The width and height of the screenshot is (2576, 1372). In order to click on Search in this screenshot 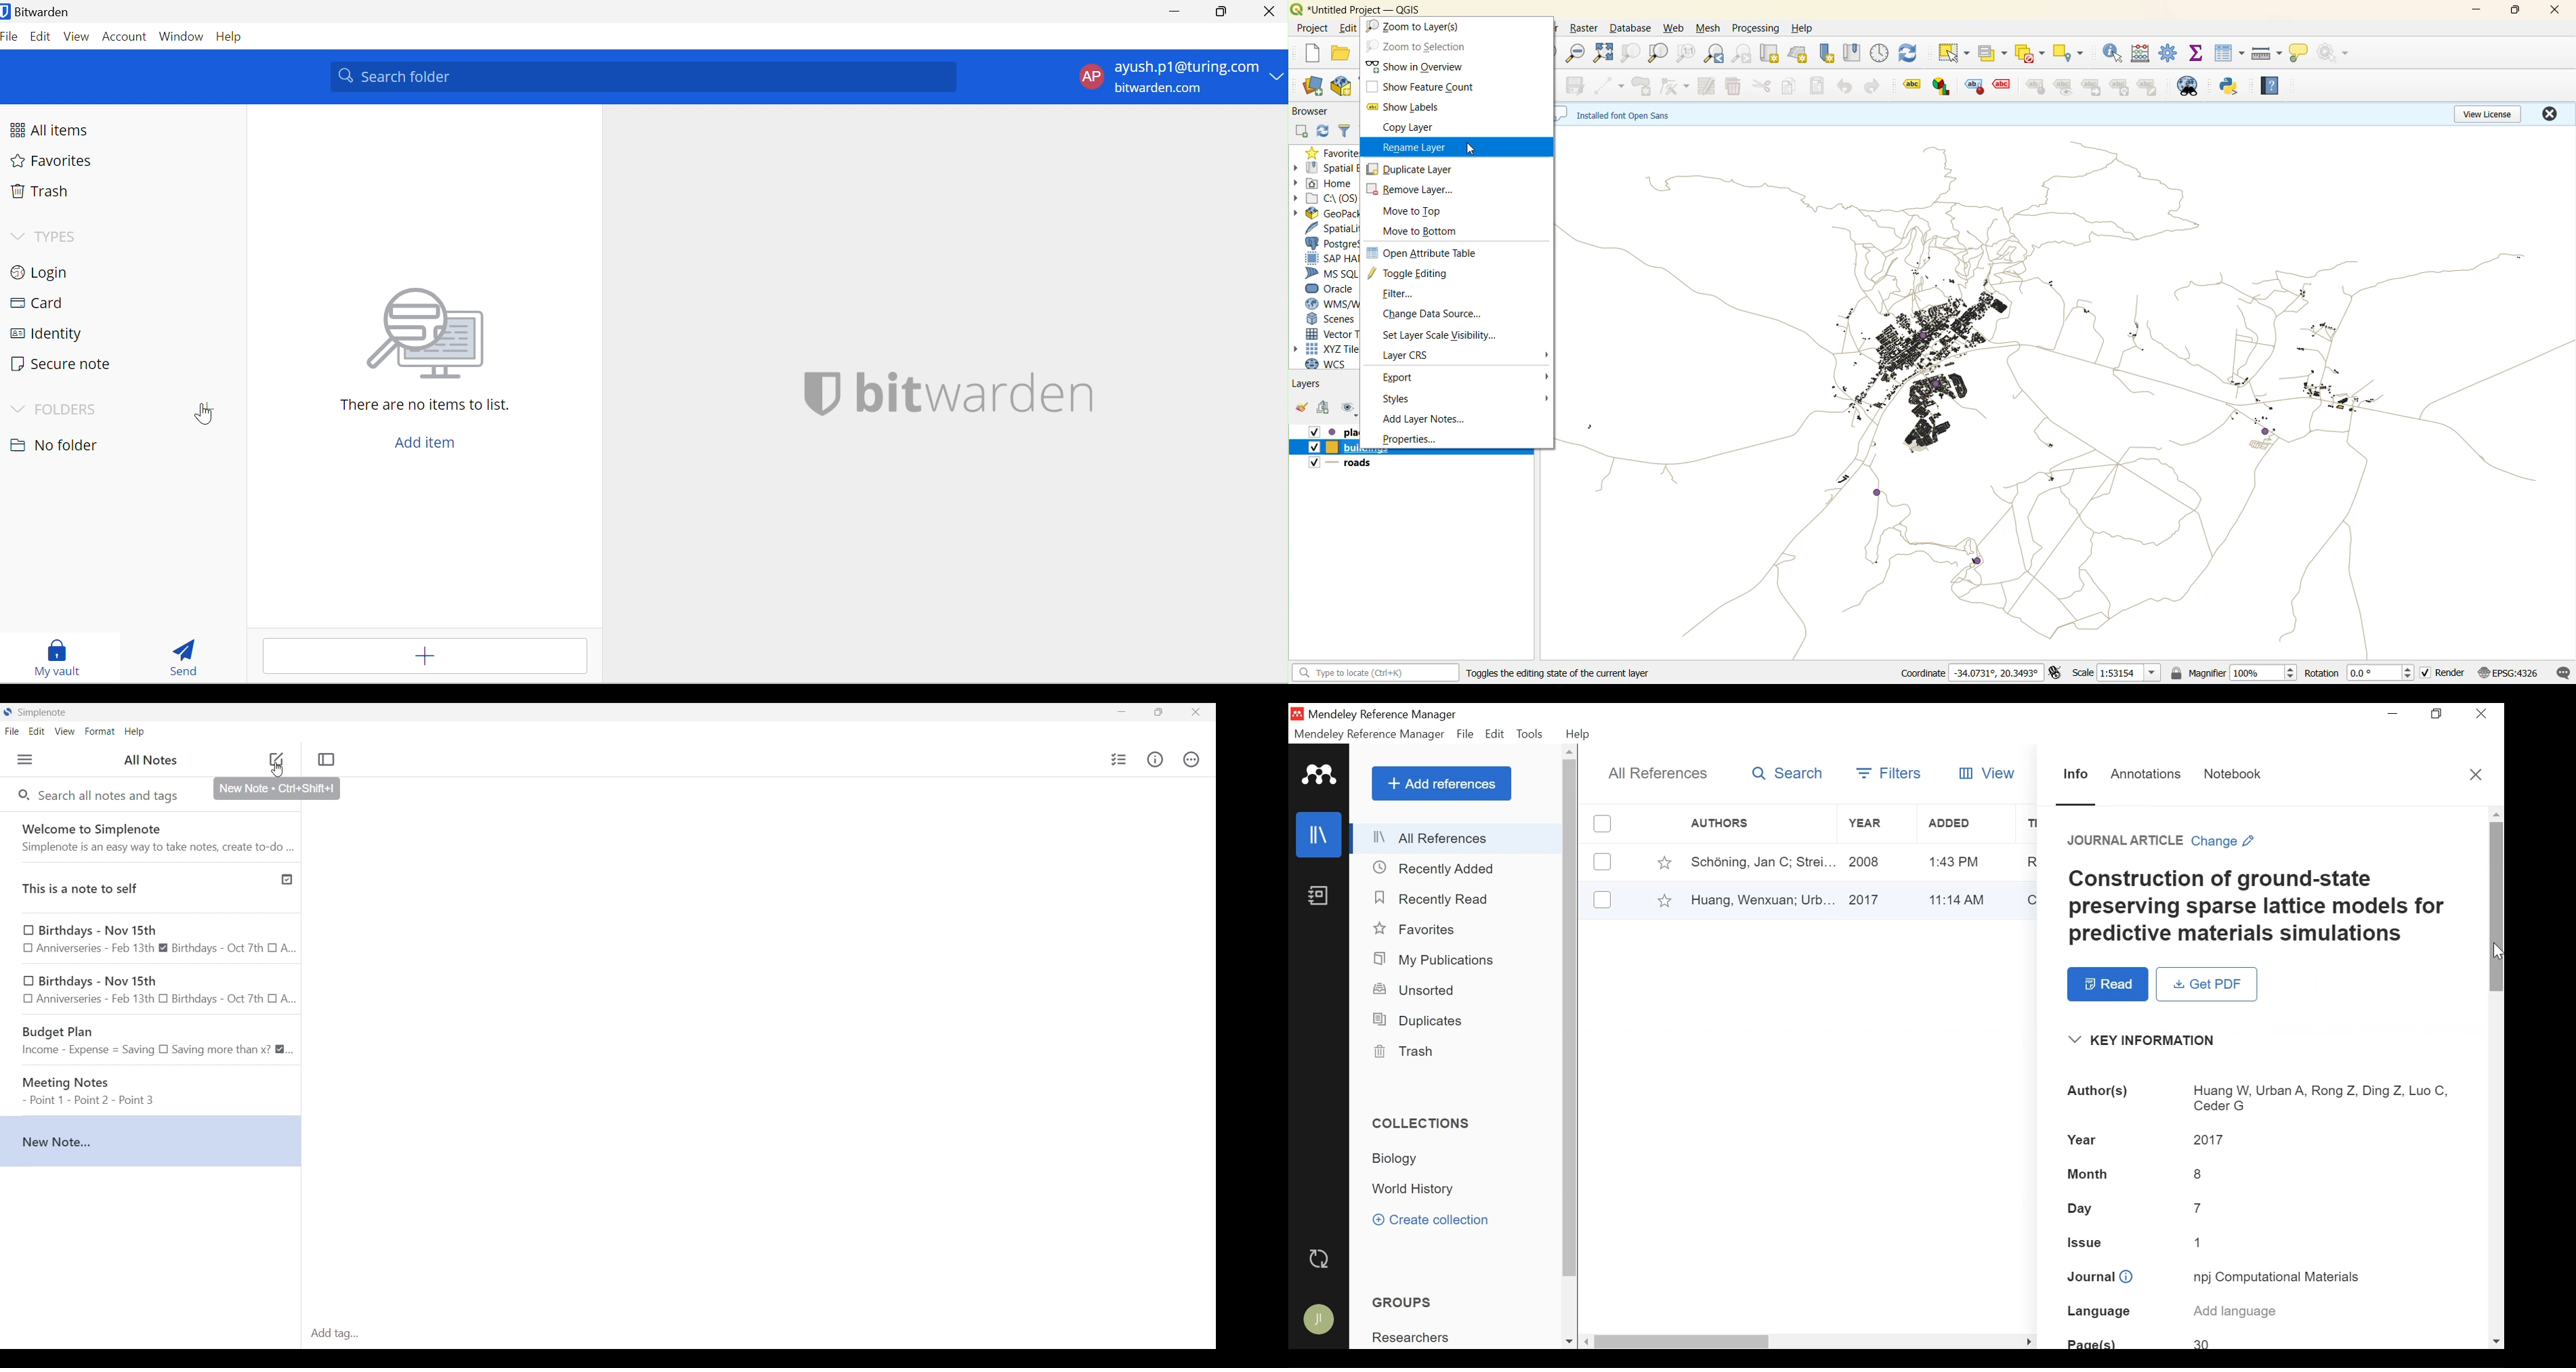, I will do `click(1788, 773)`.